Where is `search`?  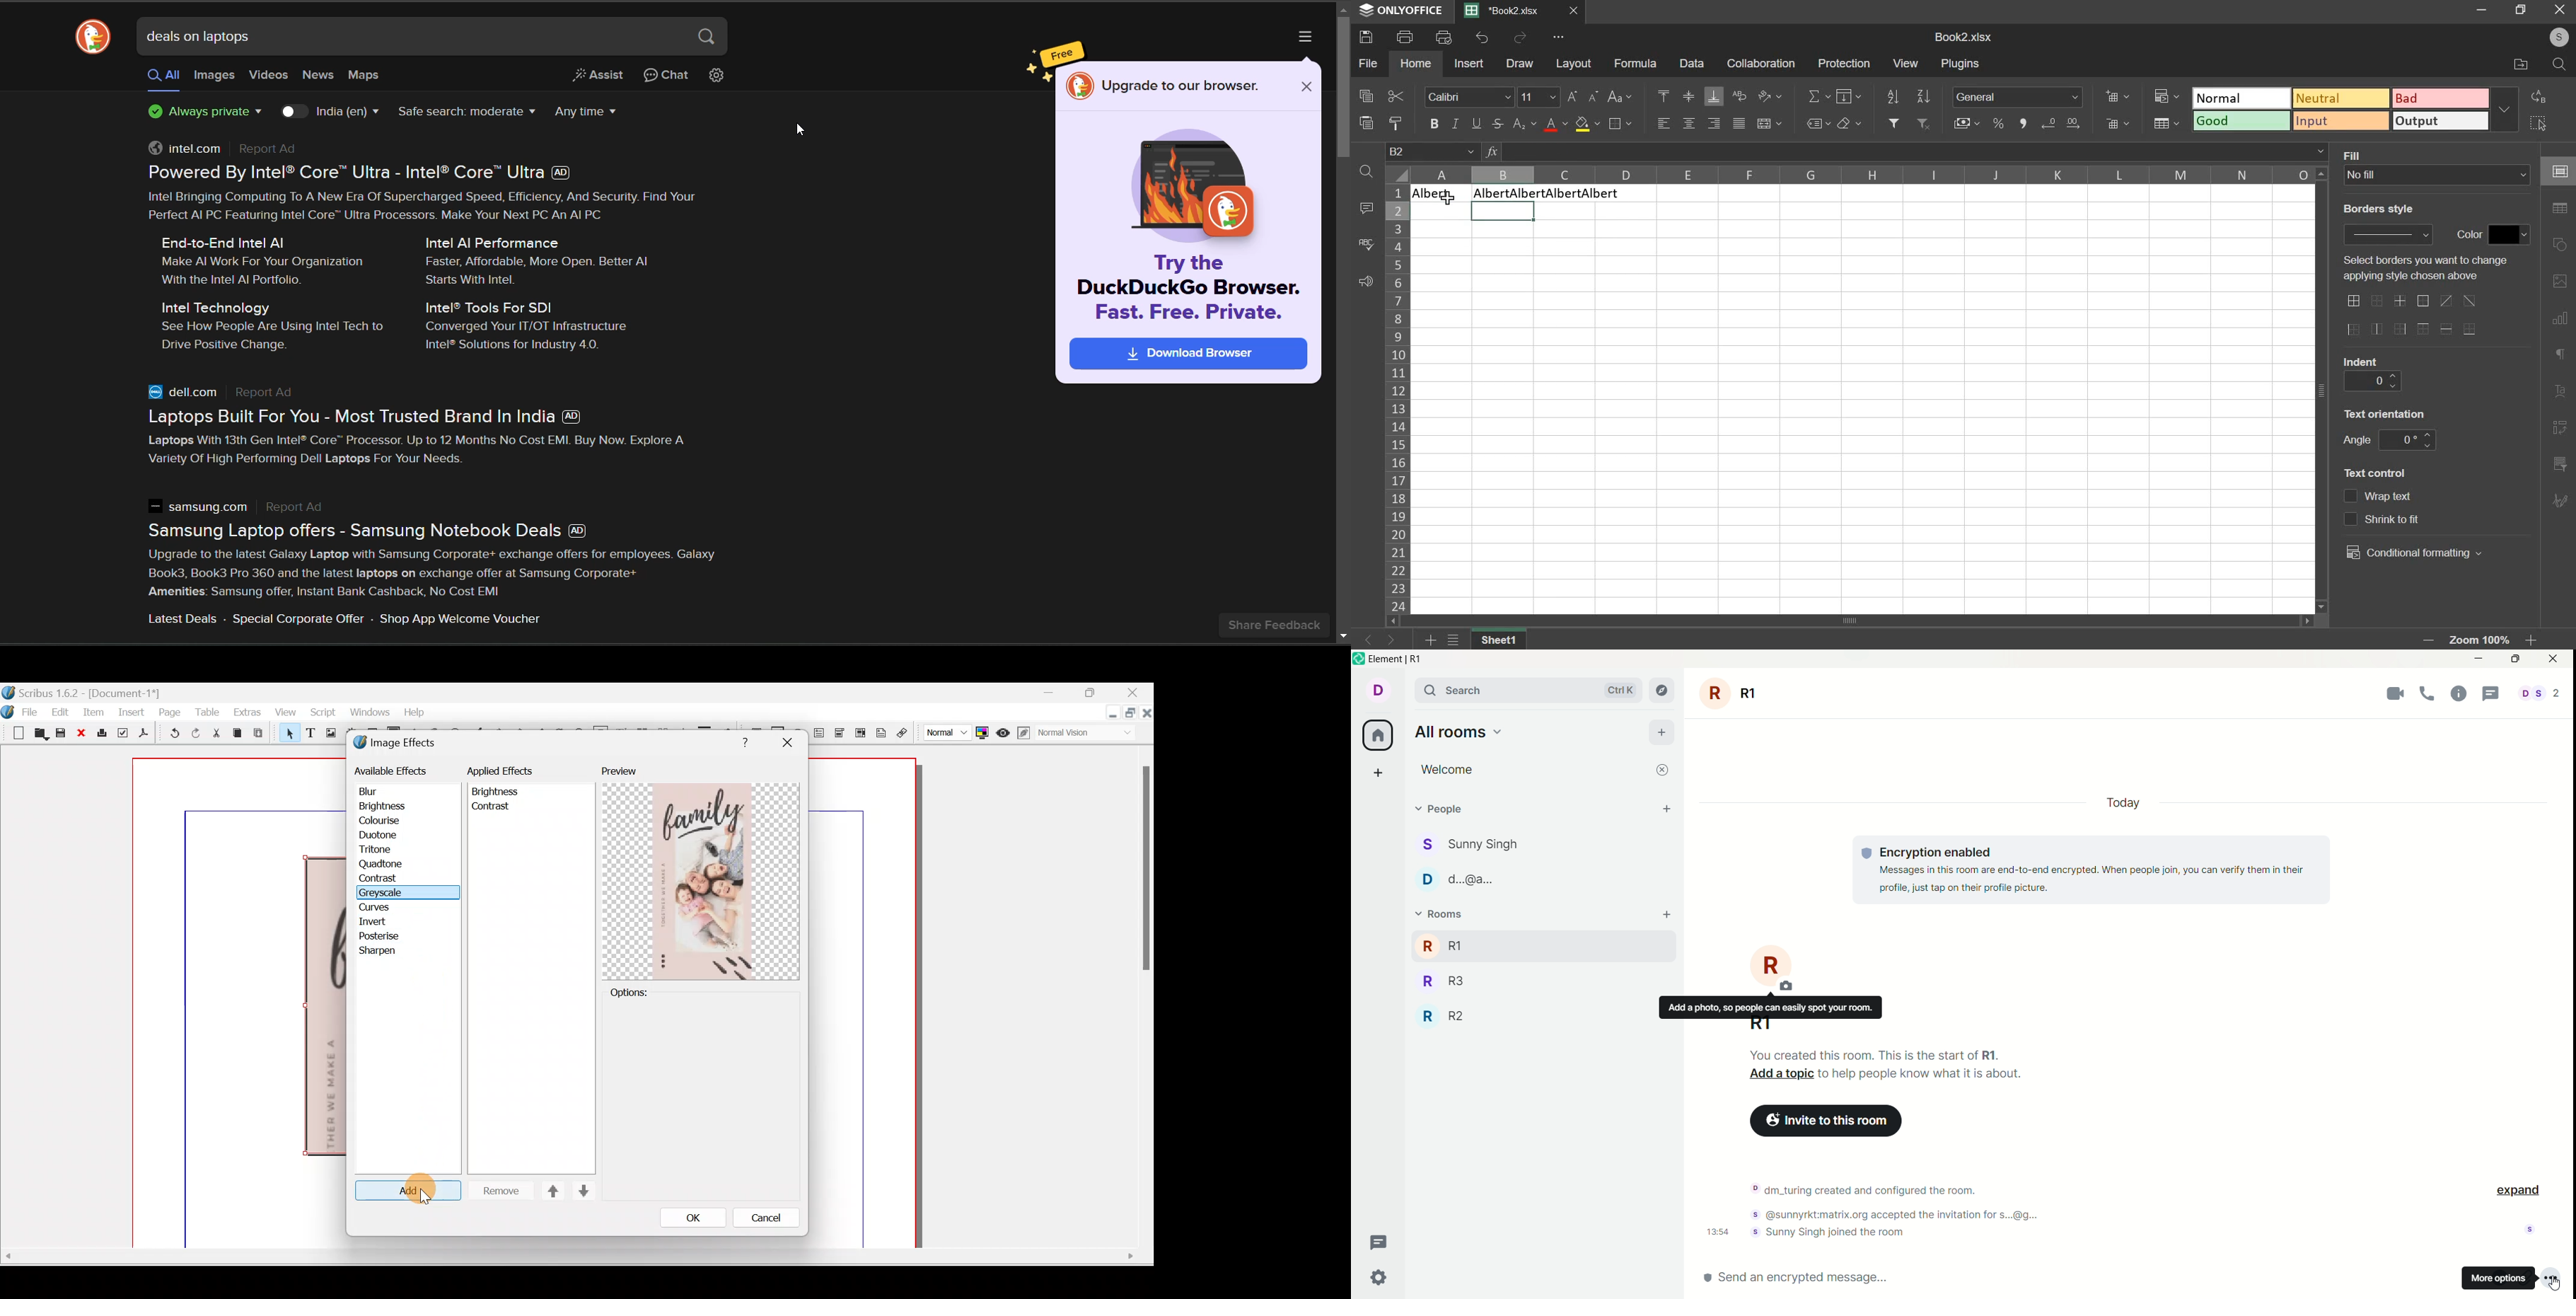
search is located at coordinates (2557, 63).